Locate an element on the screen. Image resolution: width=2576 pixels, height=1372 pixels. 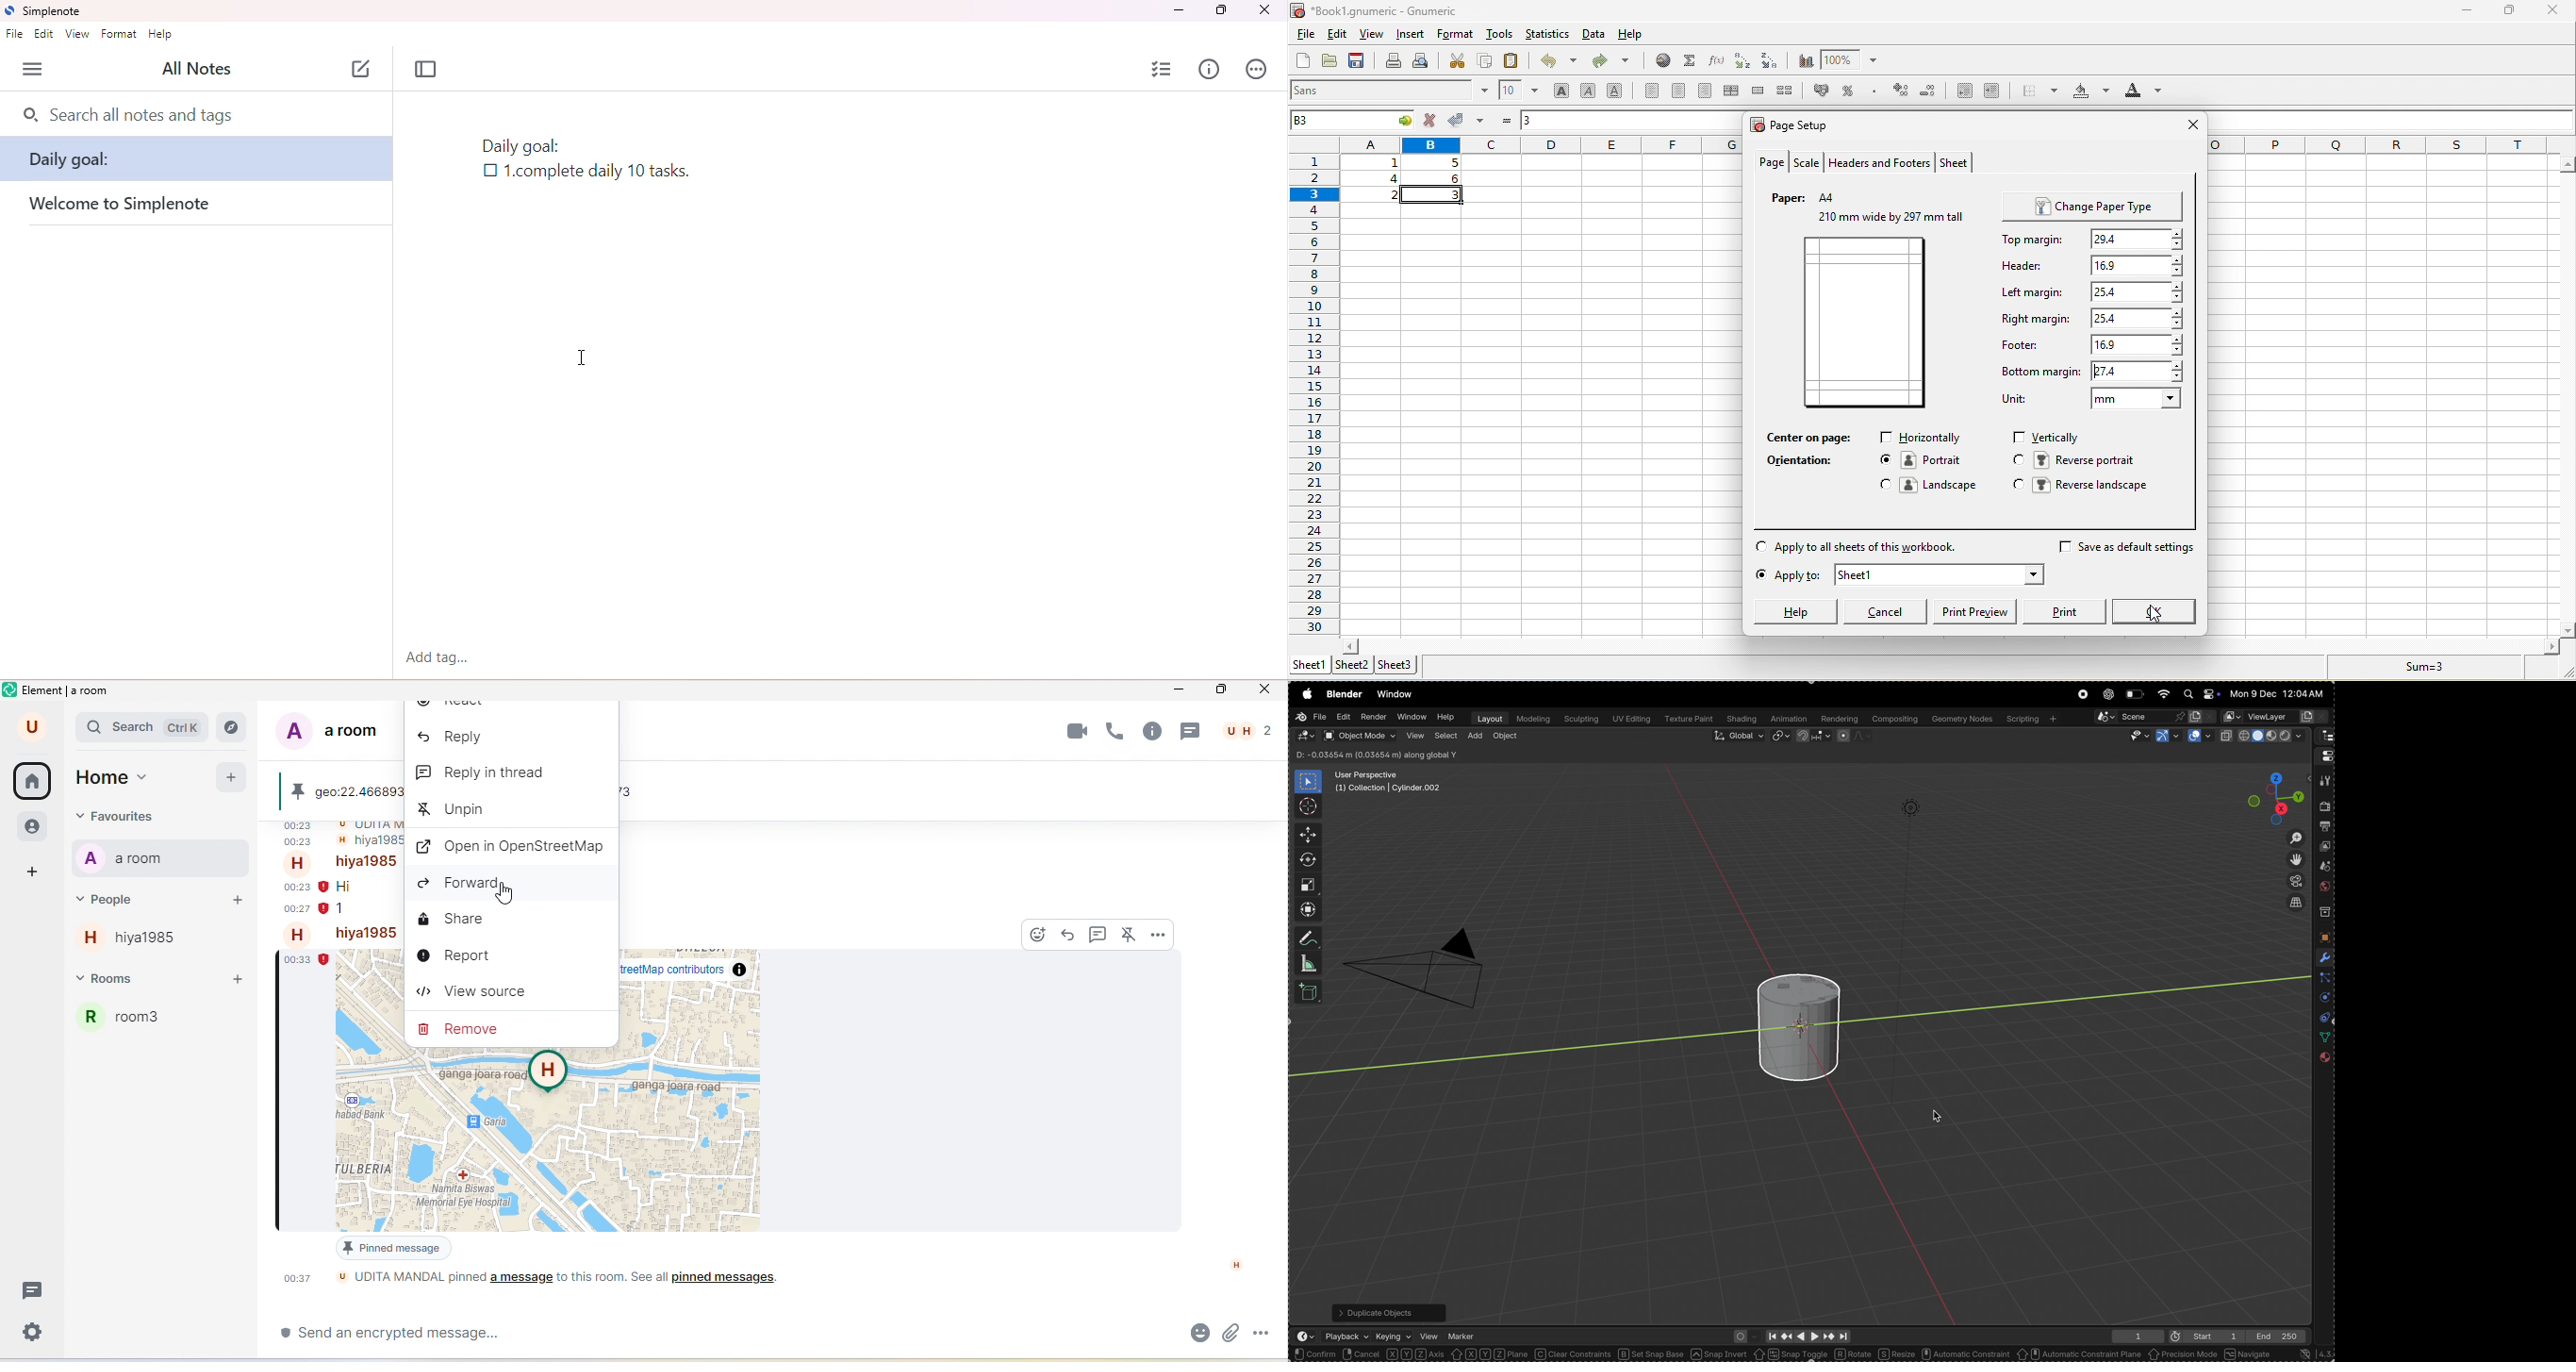
element a room is located at coordinates (66, 693).